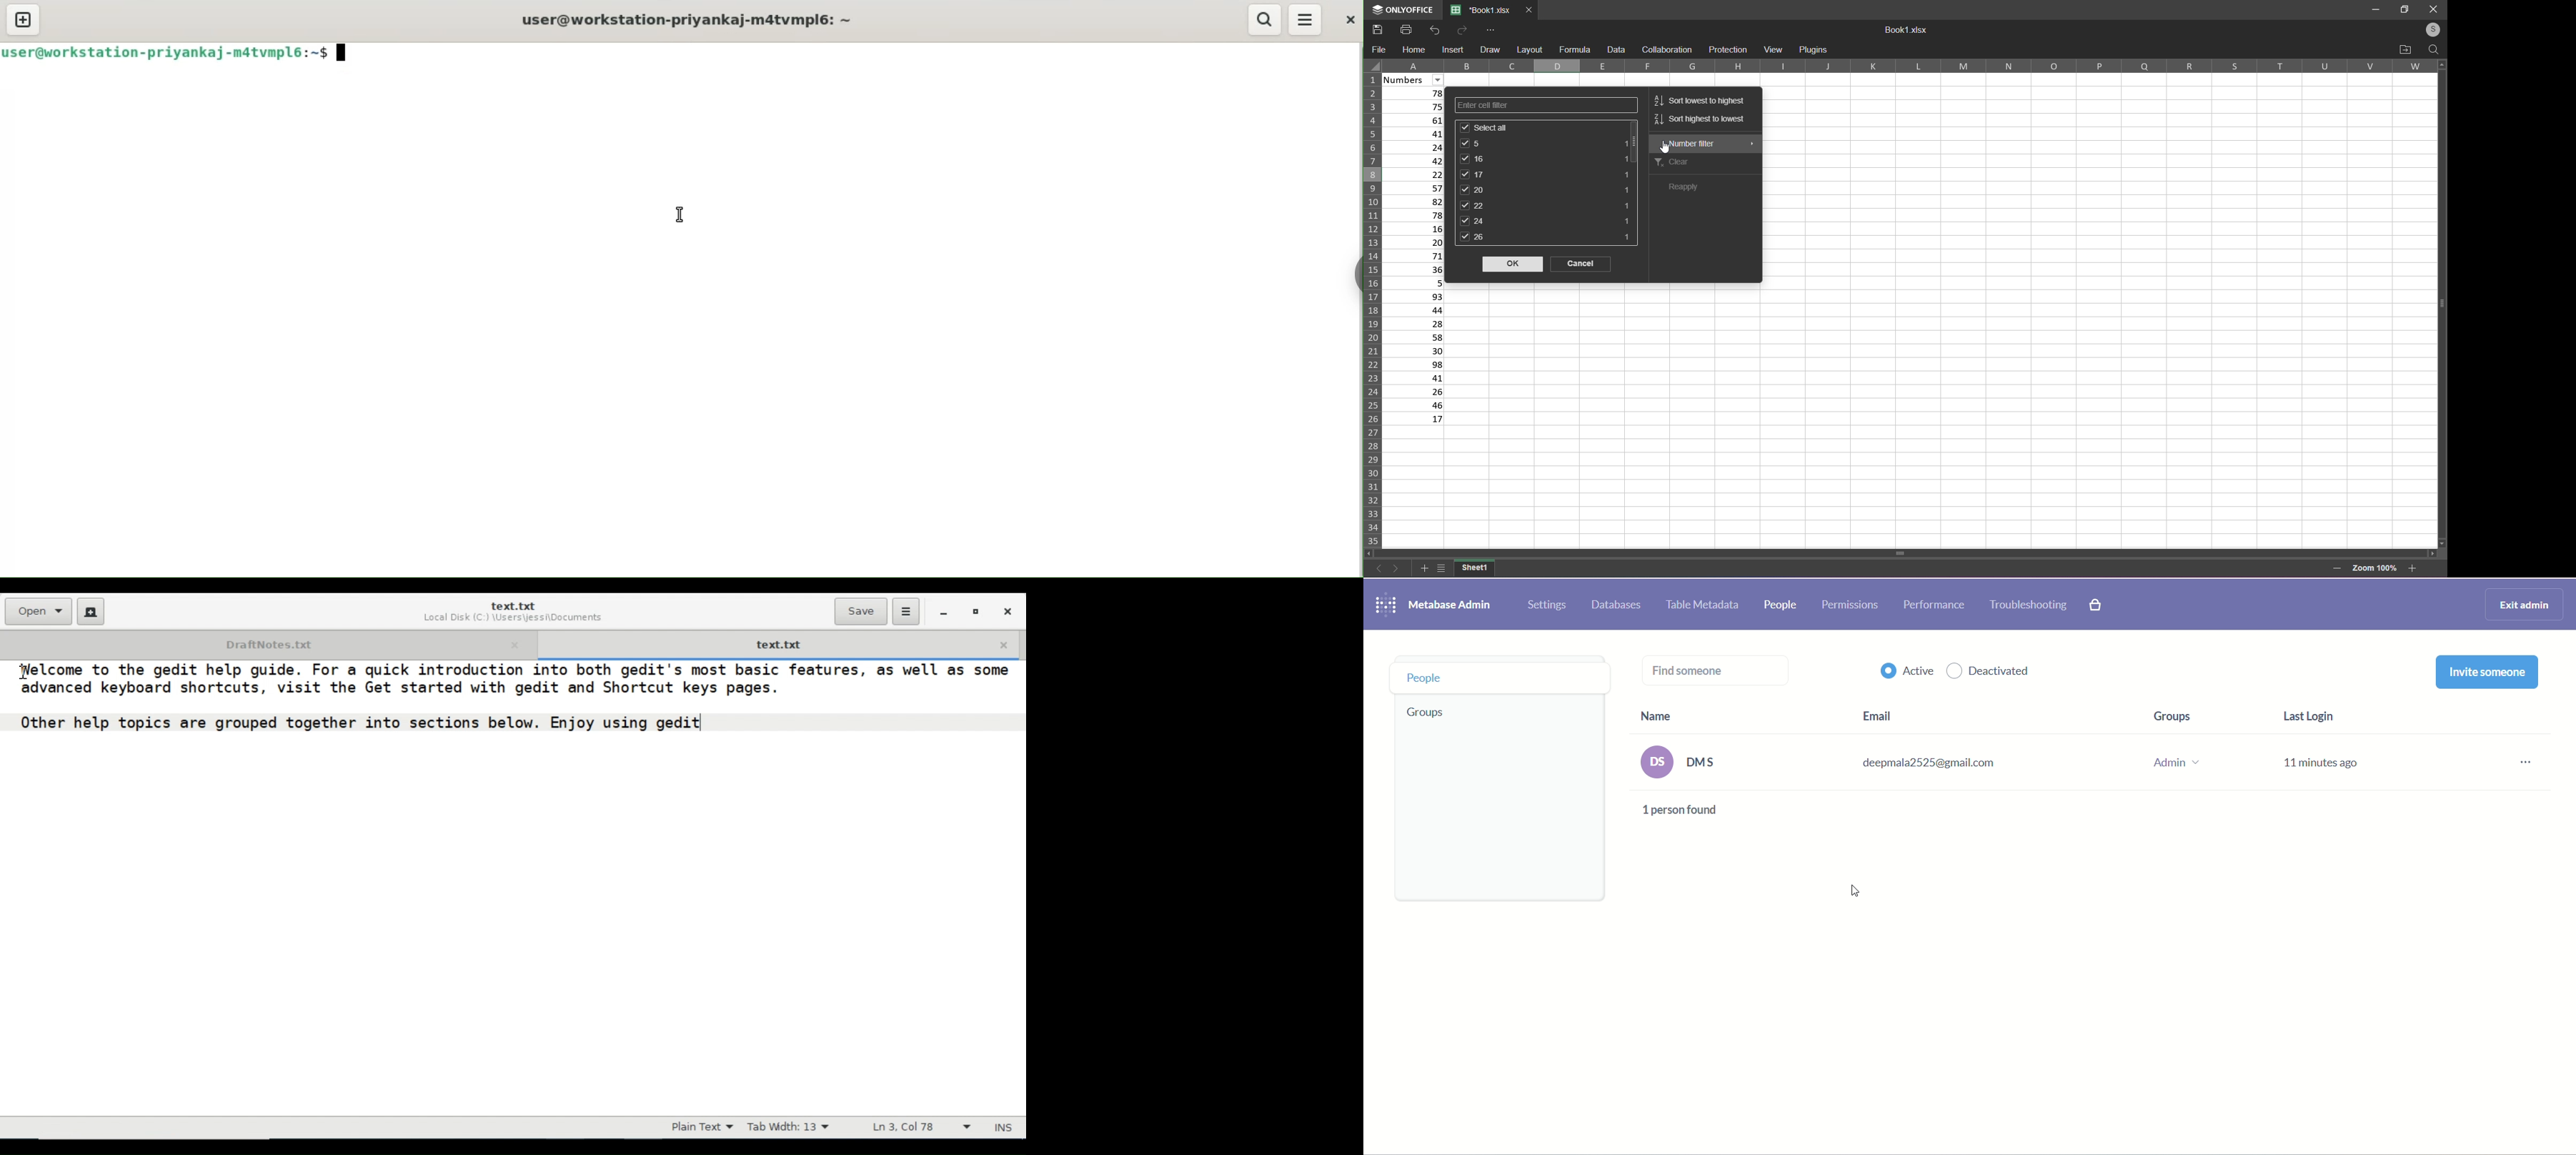  Describe the element at coordinates (1548, 175) in the screenshot. I see `17` at that location.